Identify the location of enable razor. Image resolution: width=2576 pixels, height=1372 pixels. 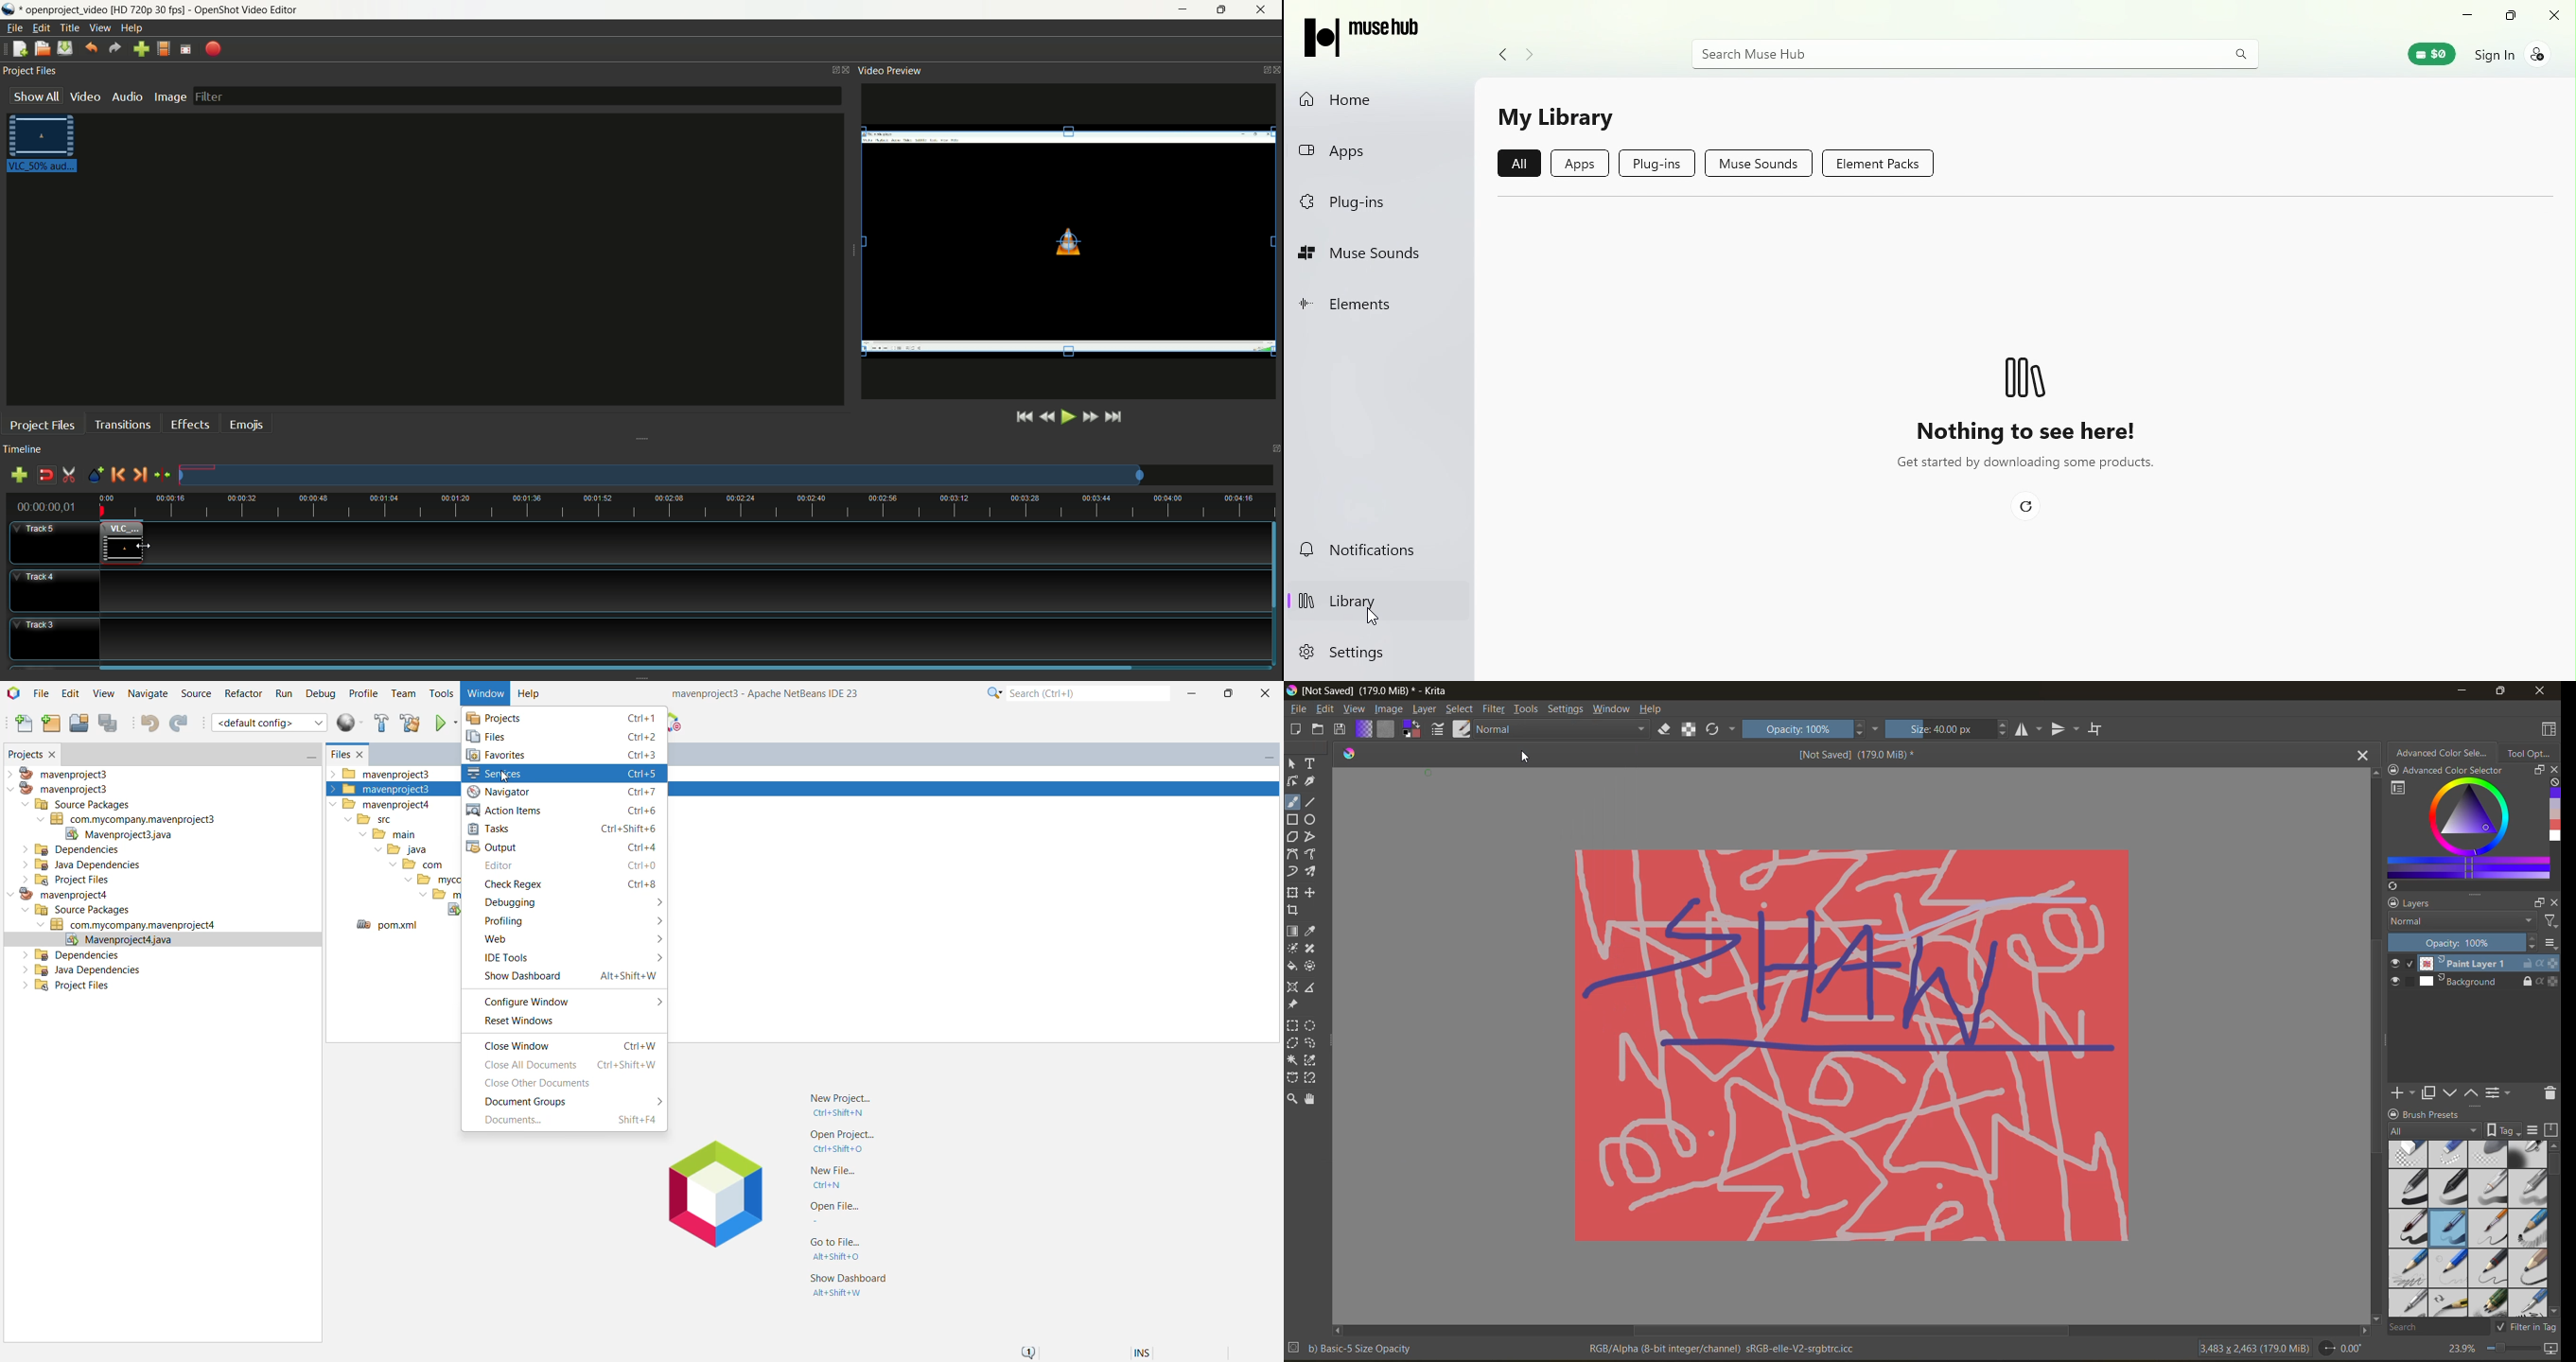
(70, 475).